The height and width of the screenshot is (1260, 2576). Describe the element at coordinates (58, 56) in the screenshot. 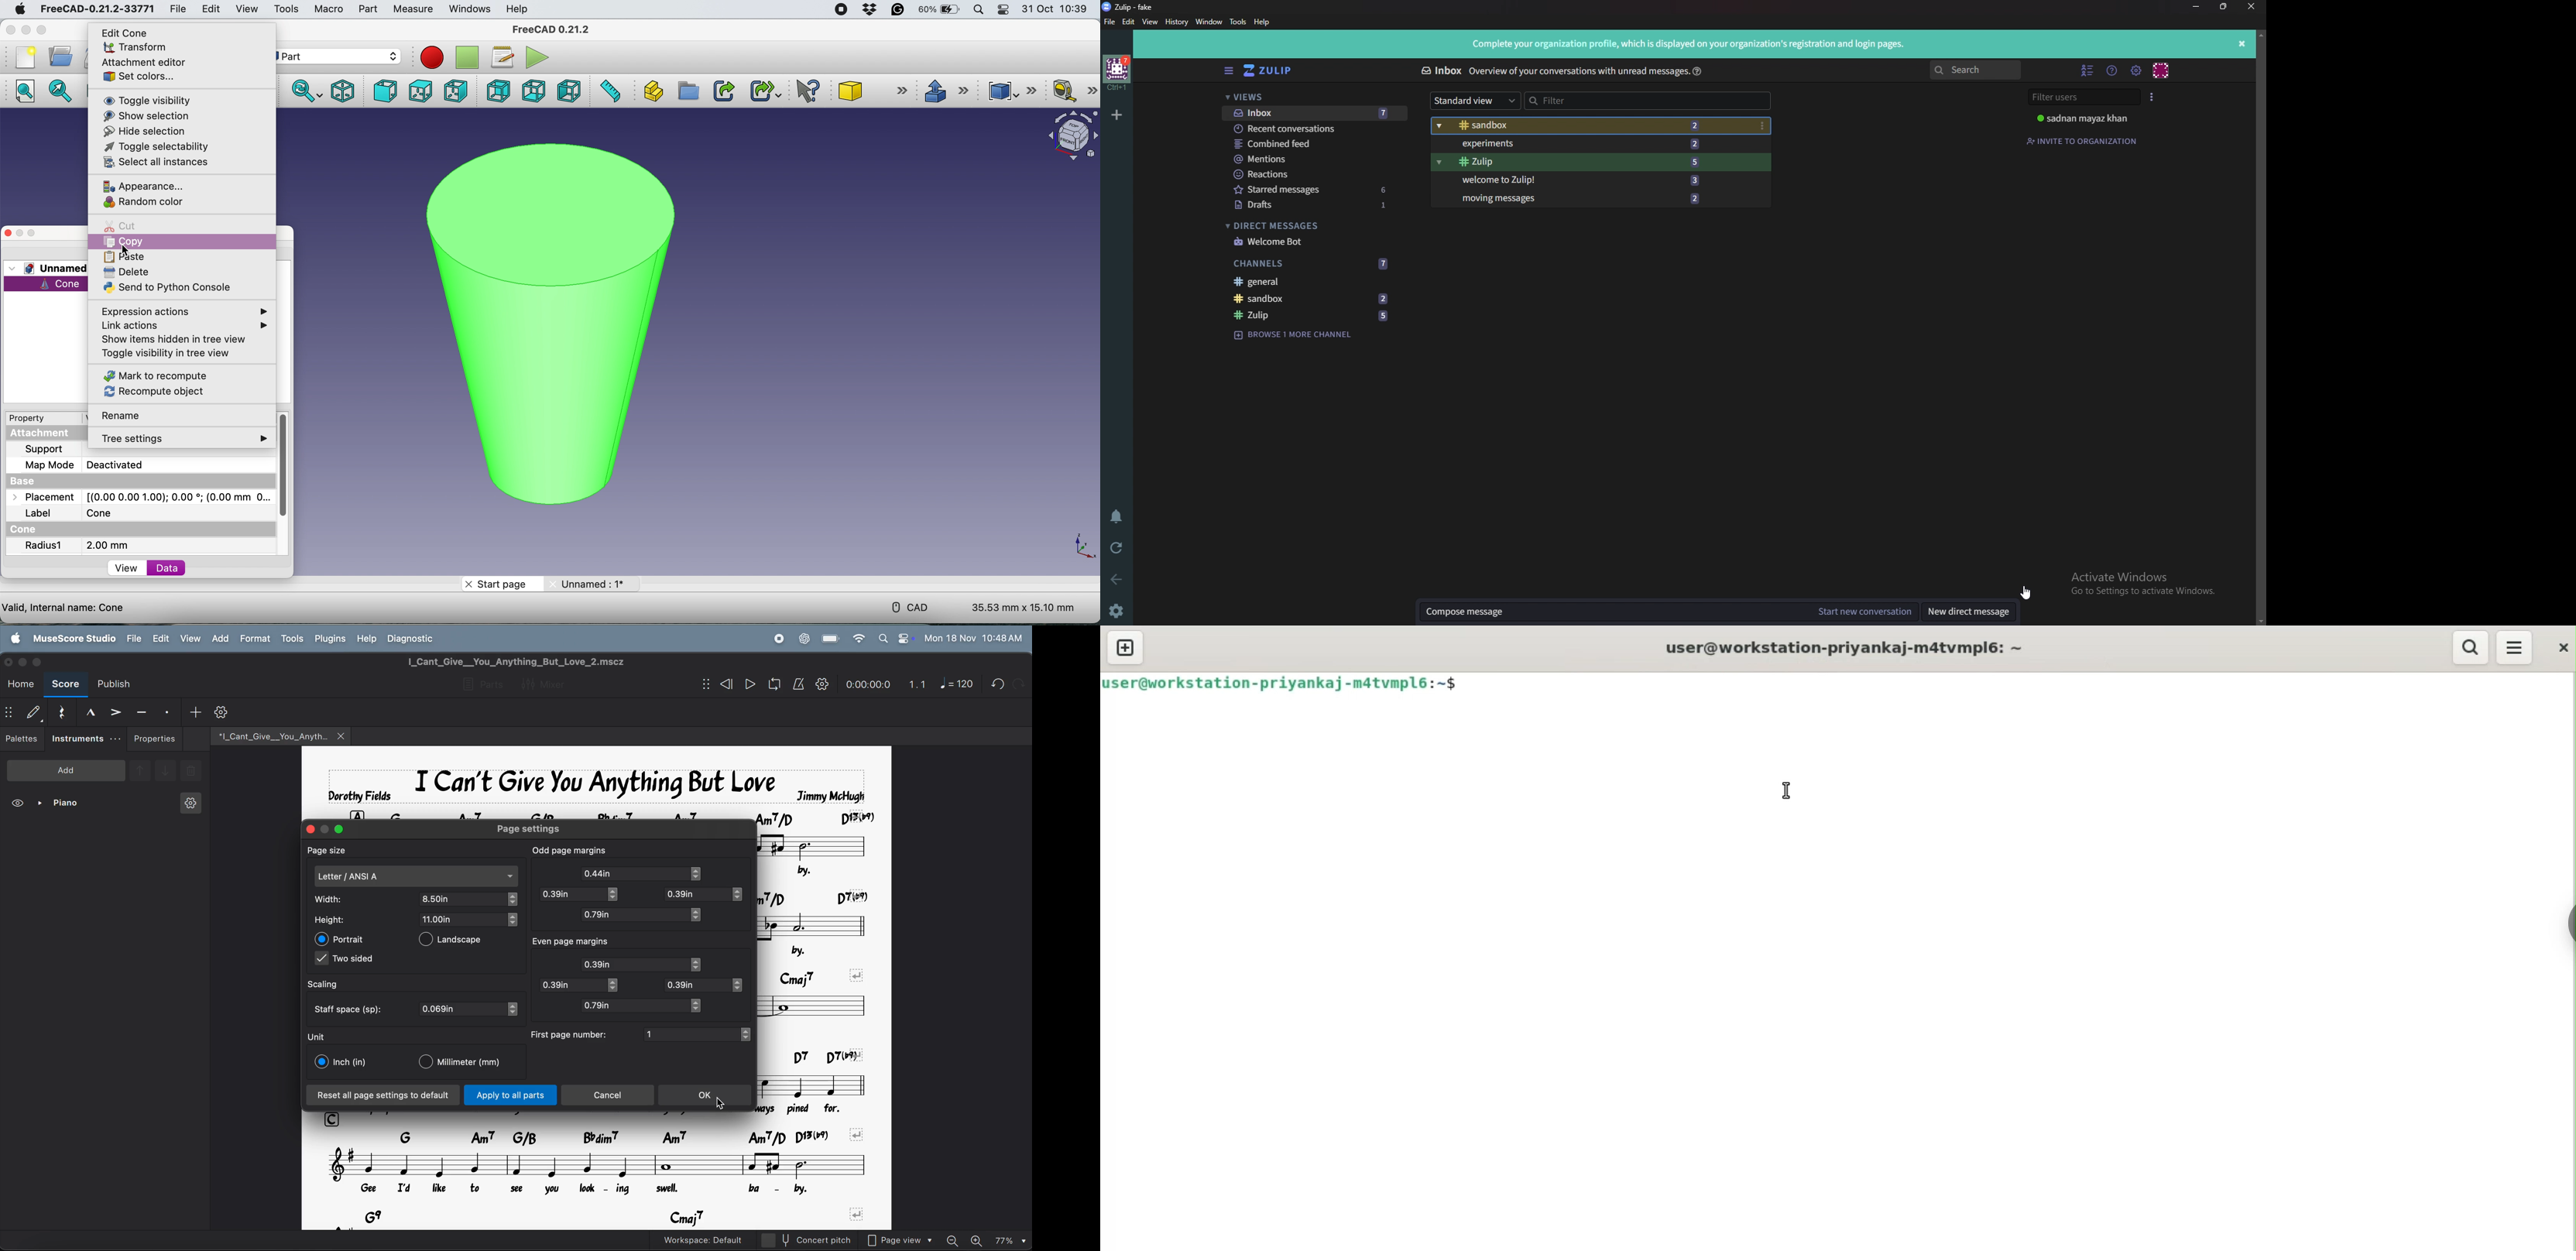

I see `open` at that location.